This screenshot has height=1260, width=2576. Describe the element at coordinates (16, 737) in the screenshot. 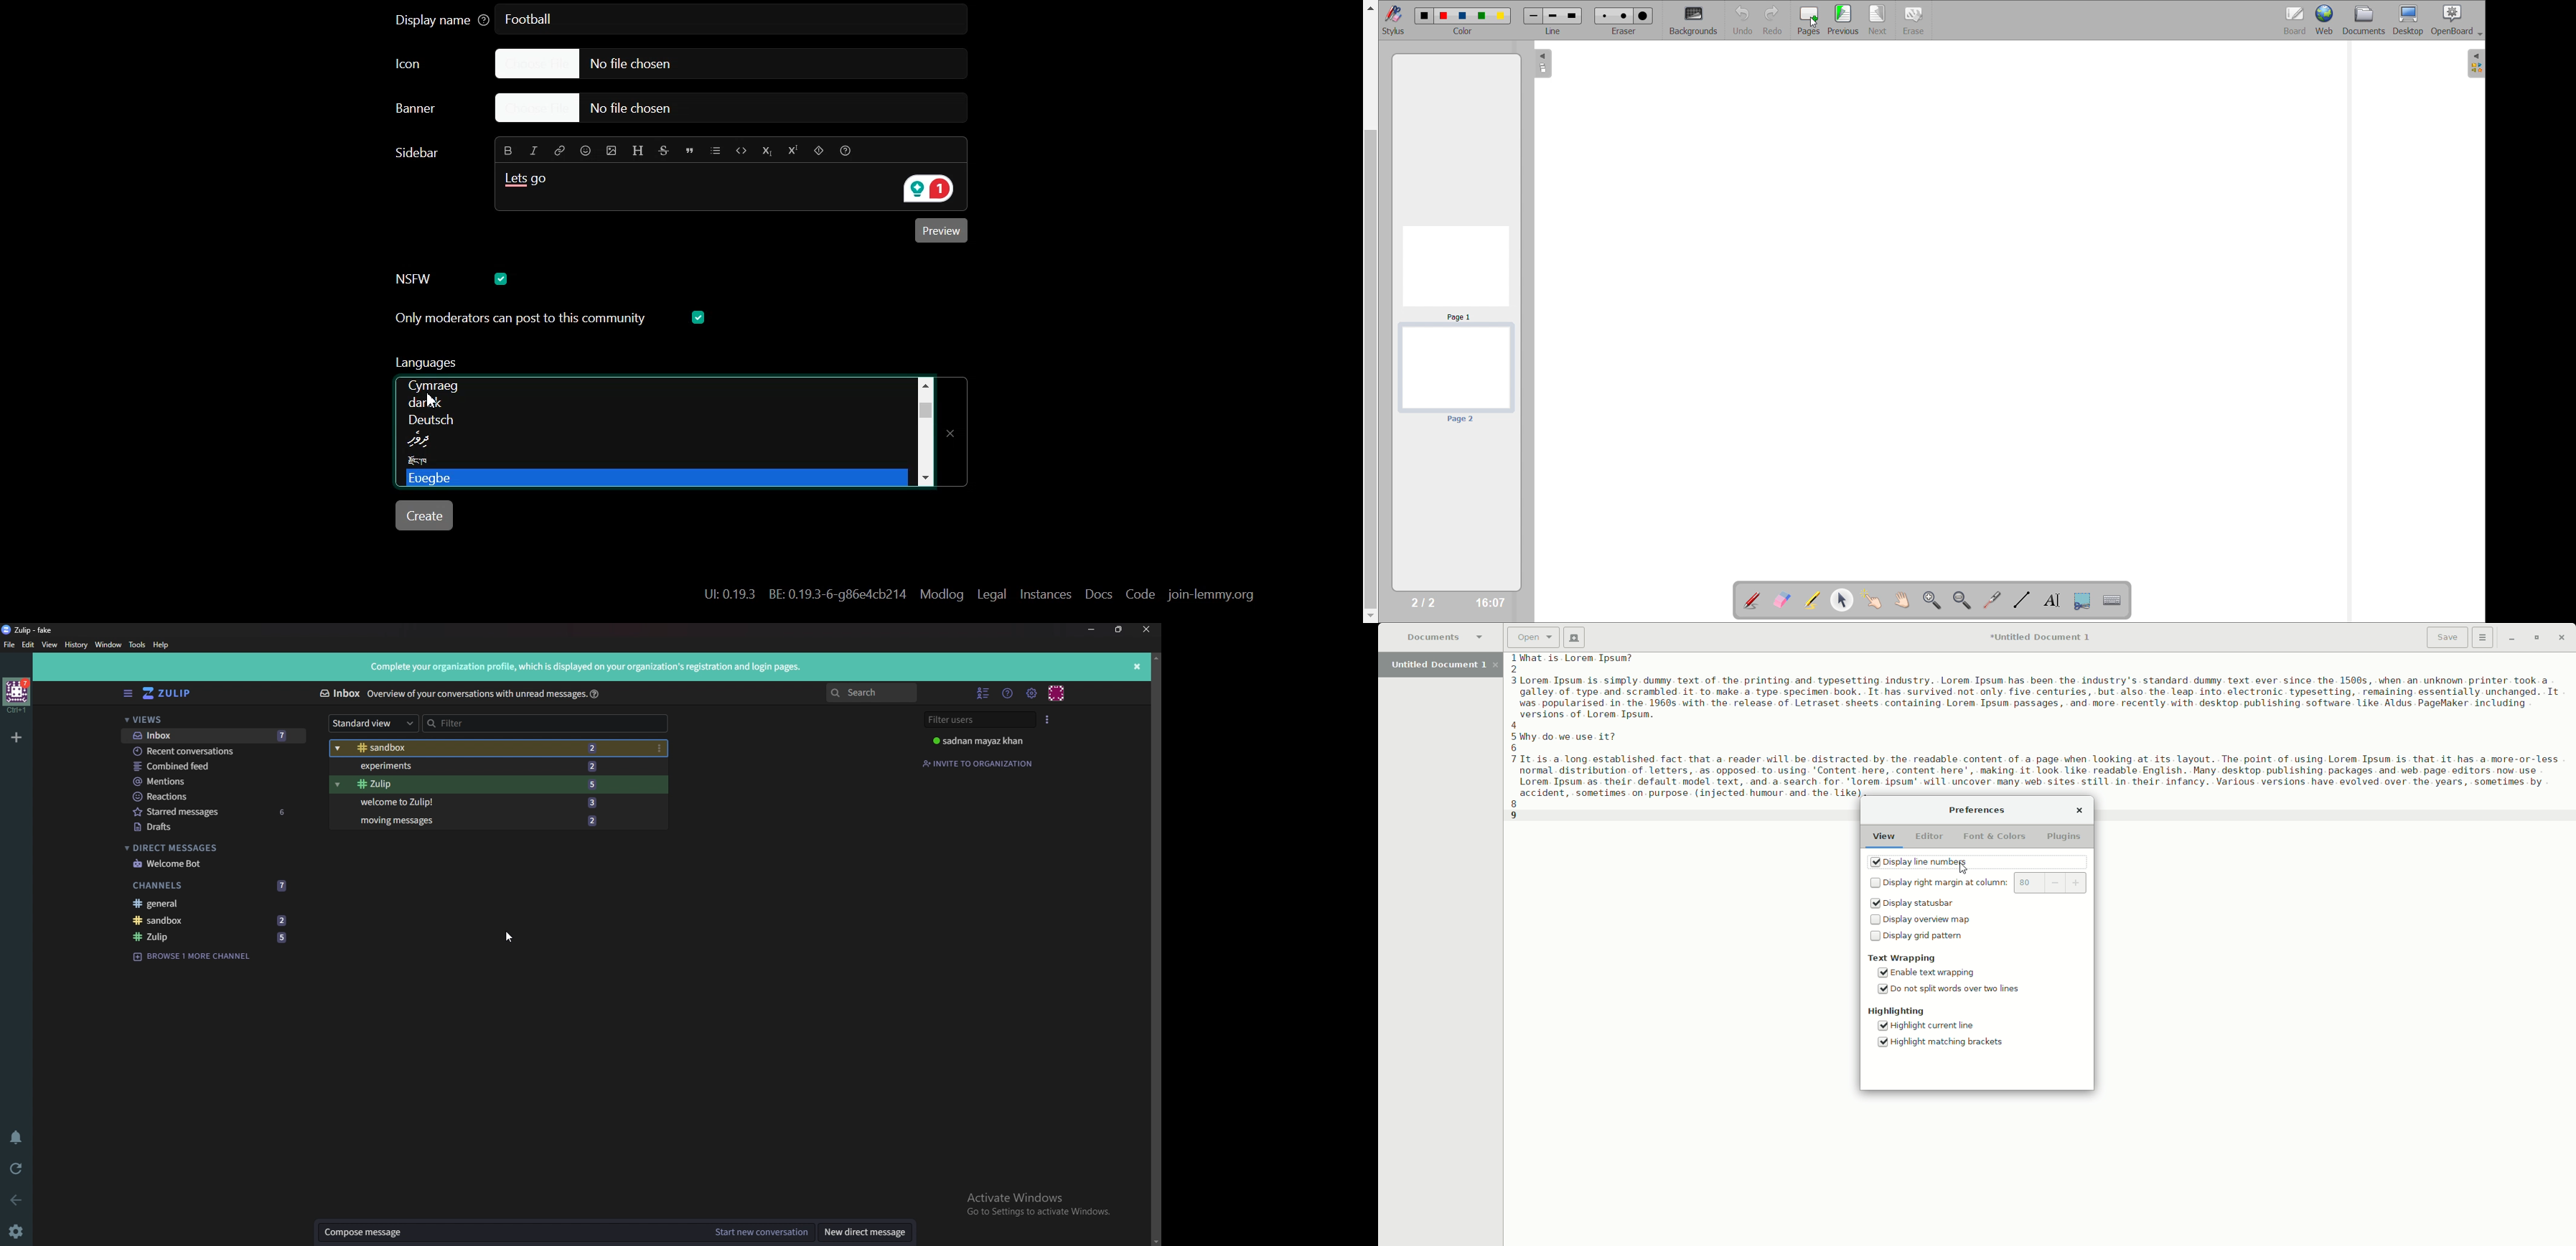

I see `Add organization` at that location.